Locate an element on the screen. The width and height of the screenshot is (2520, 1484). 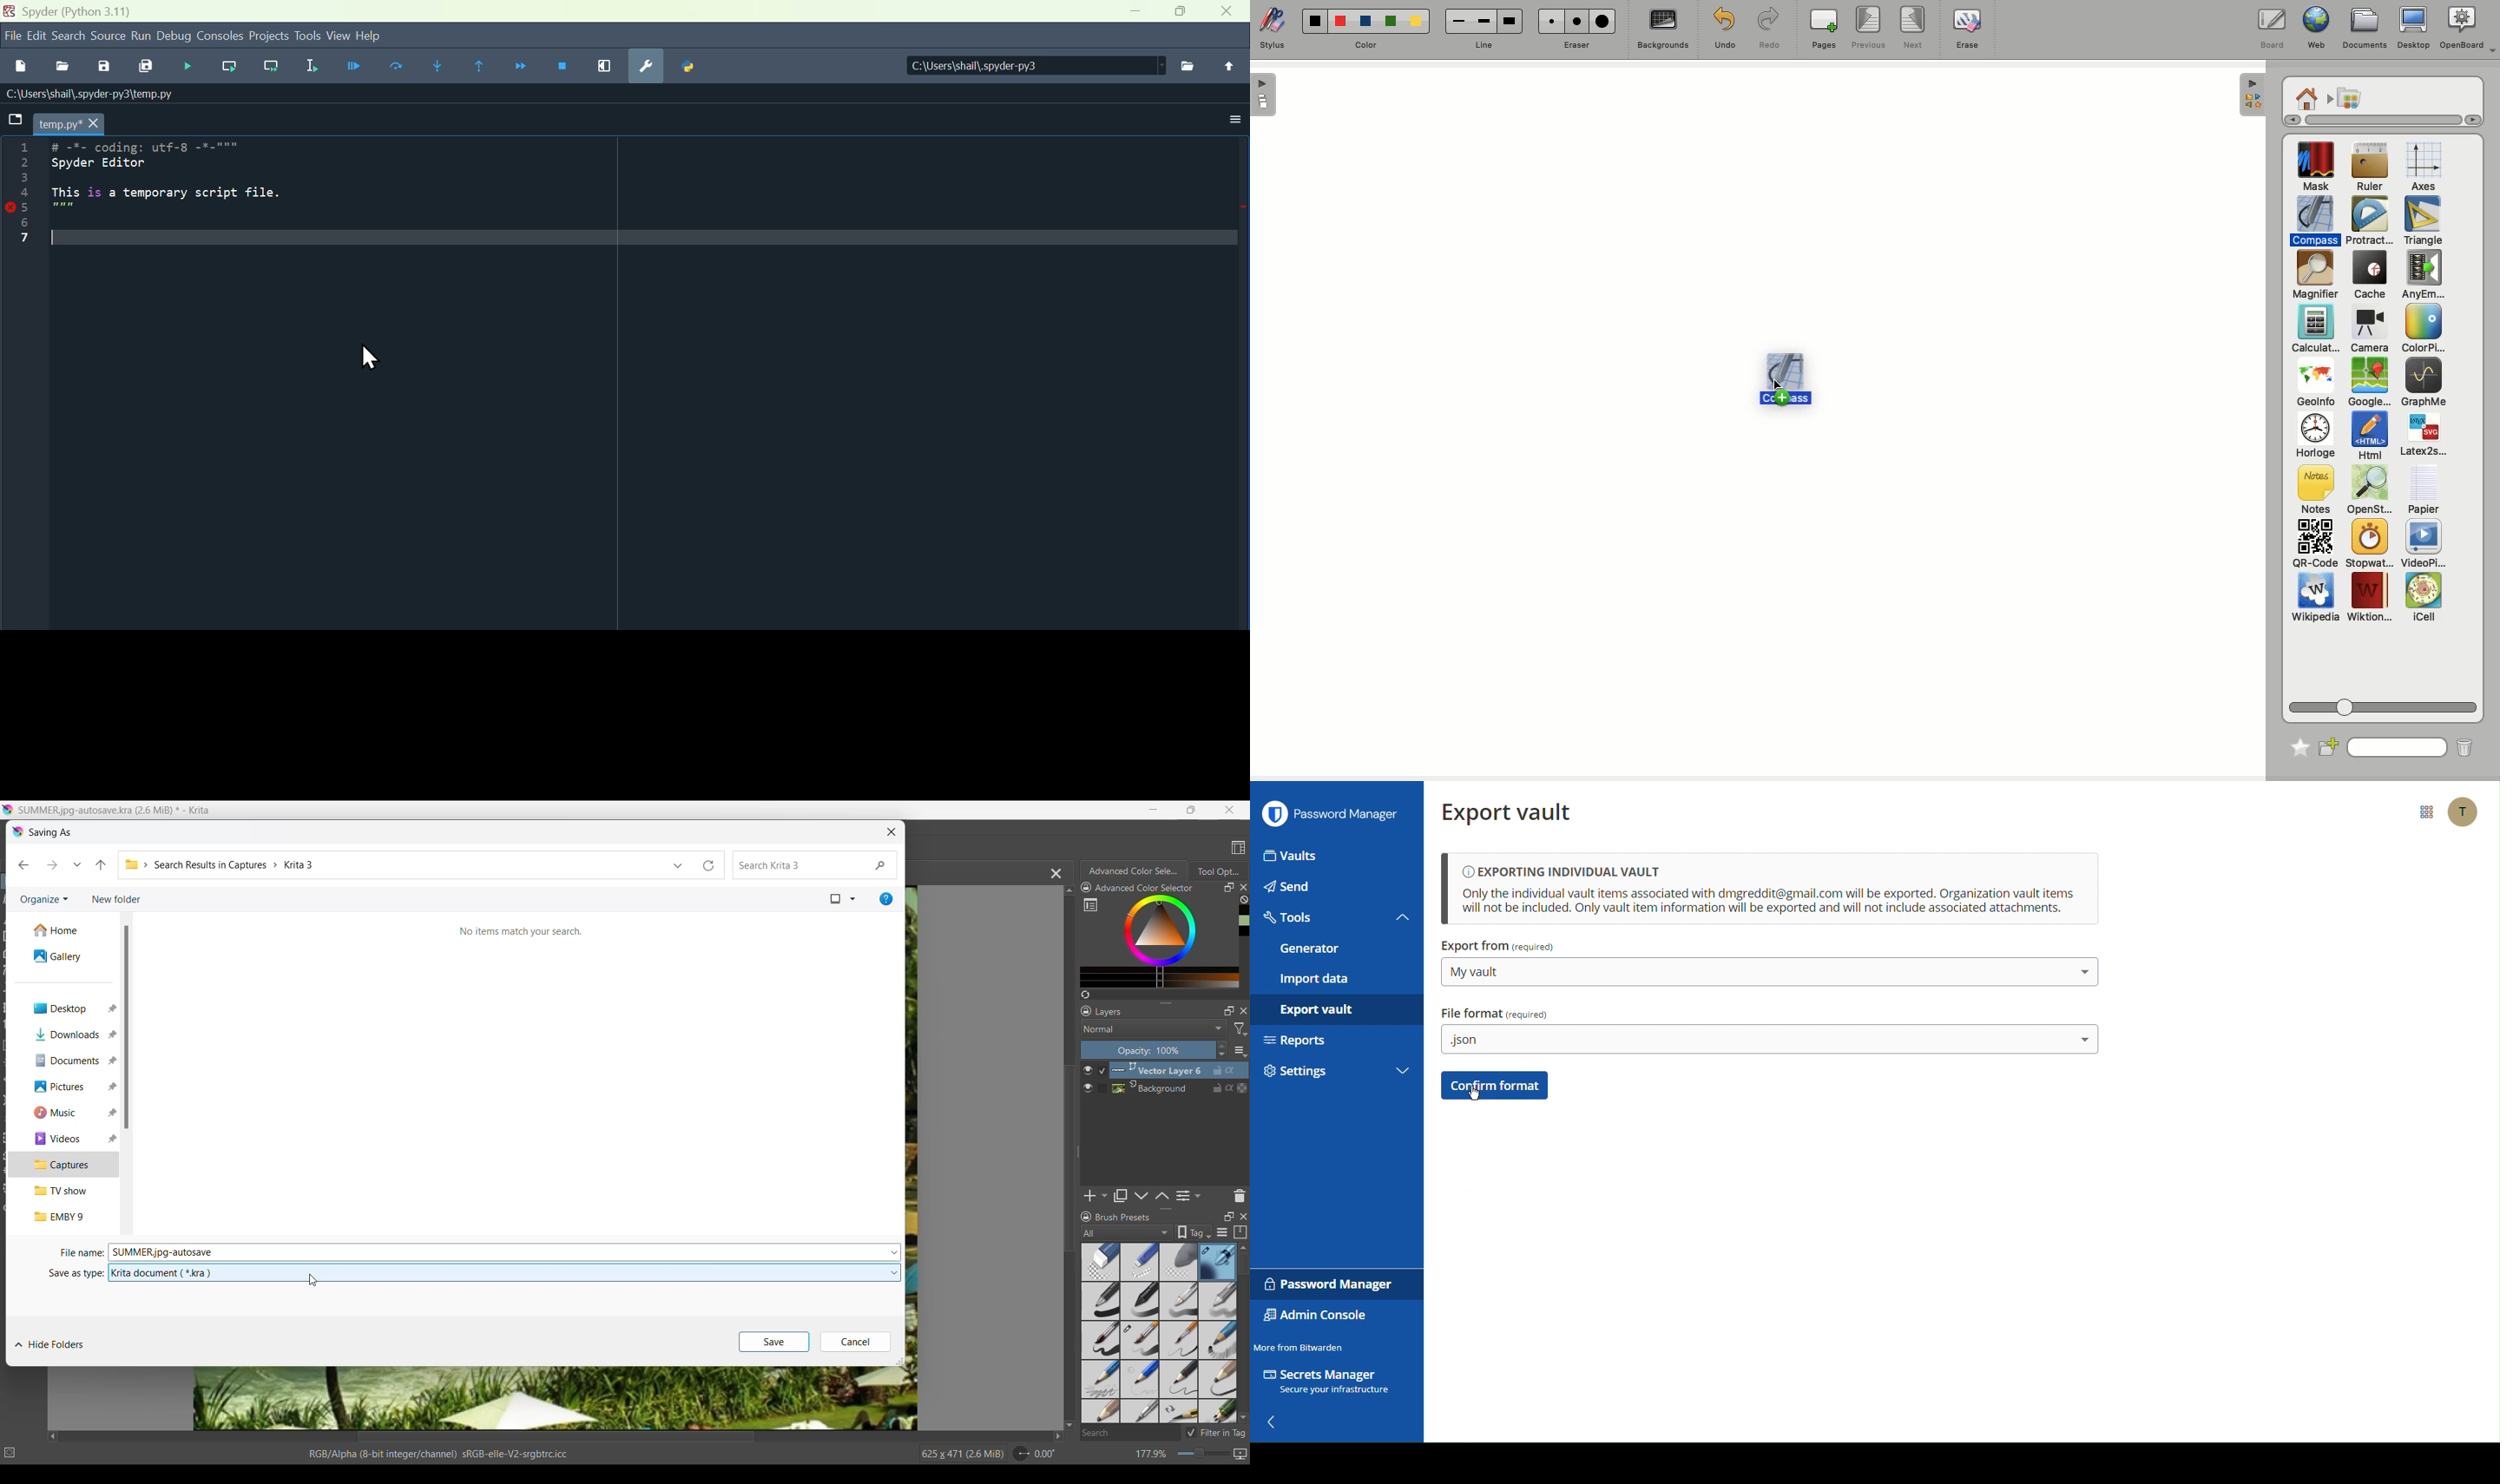
.json is located at coordinates (1770, 1039).